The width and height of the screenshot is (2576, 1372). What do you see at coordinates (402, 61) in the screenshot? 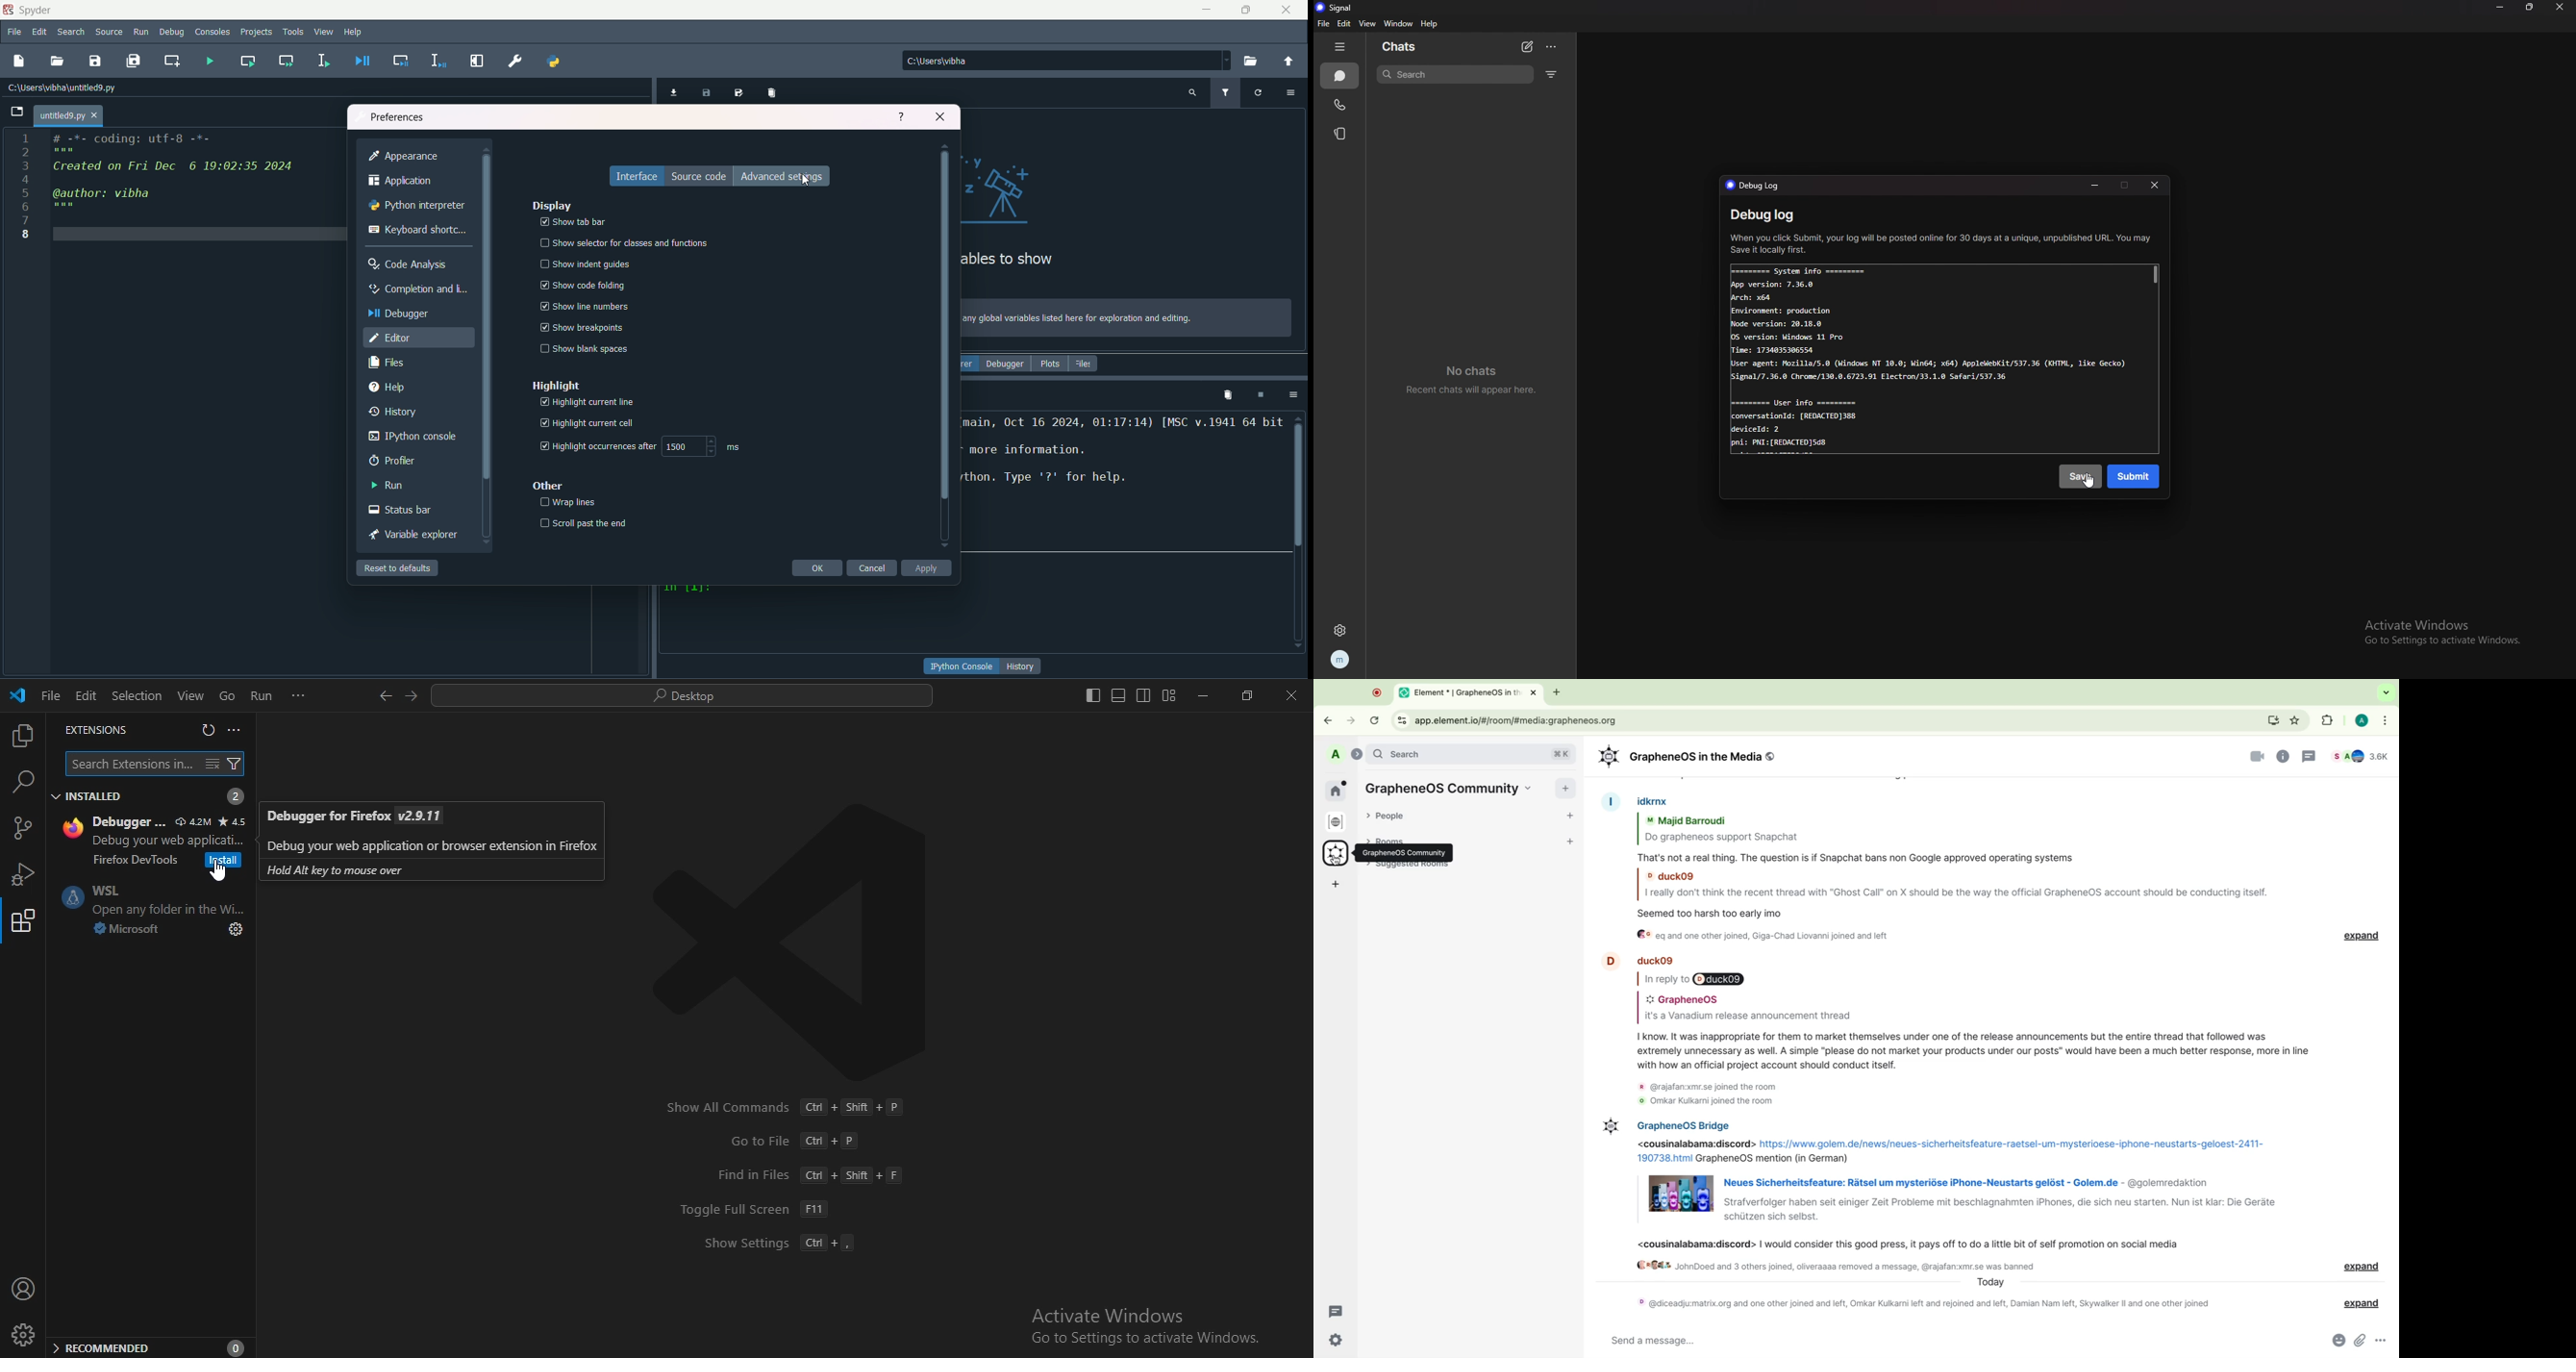
I see `debug cell` at bounding box center [402, 61].